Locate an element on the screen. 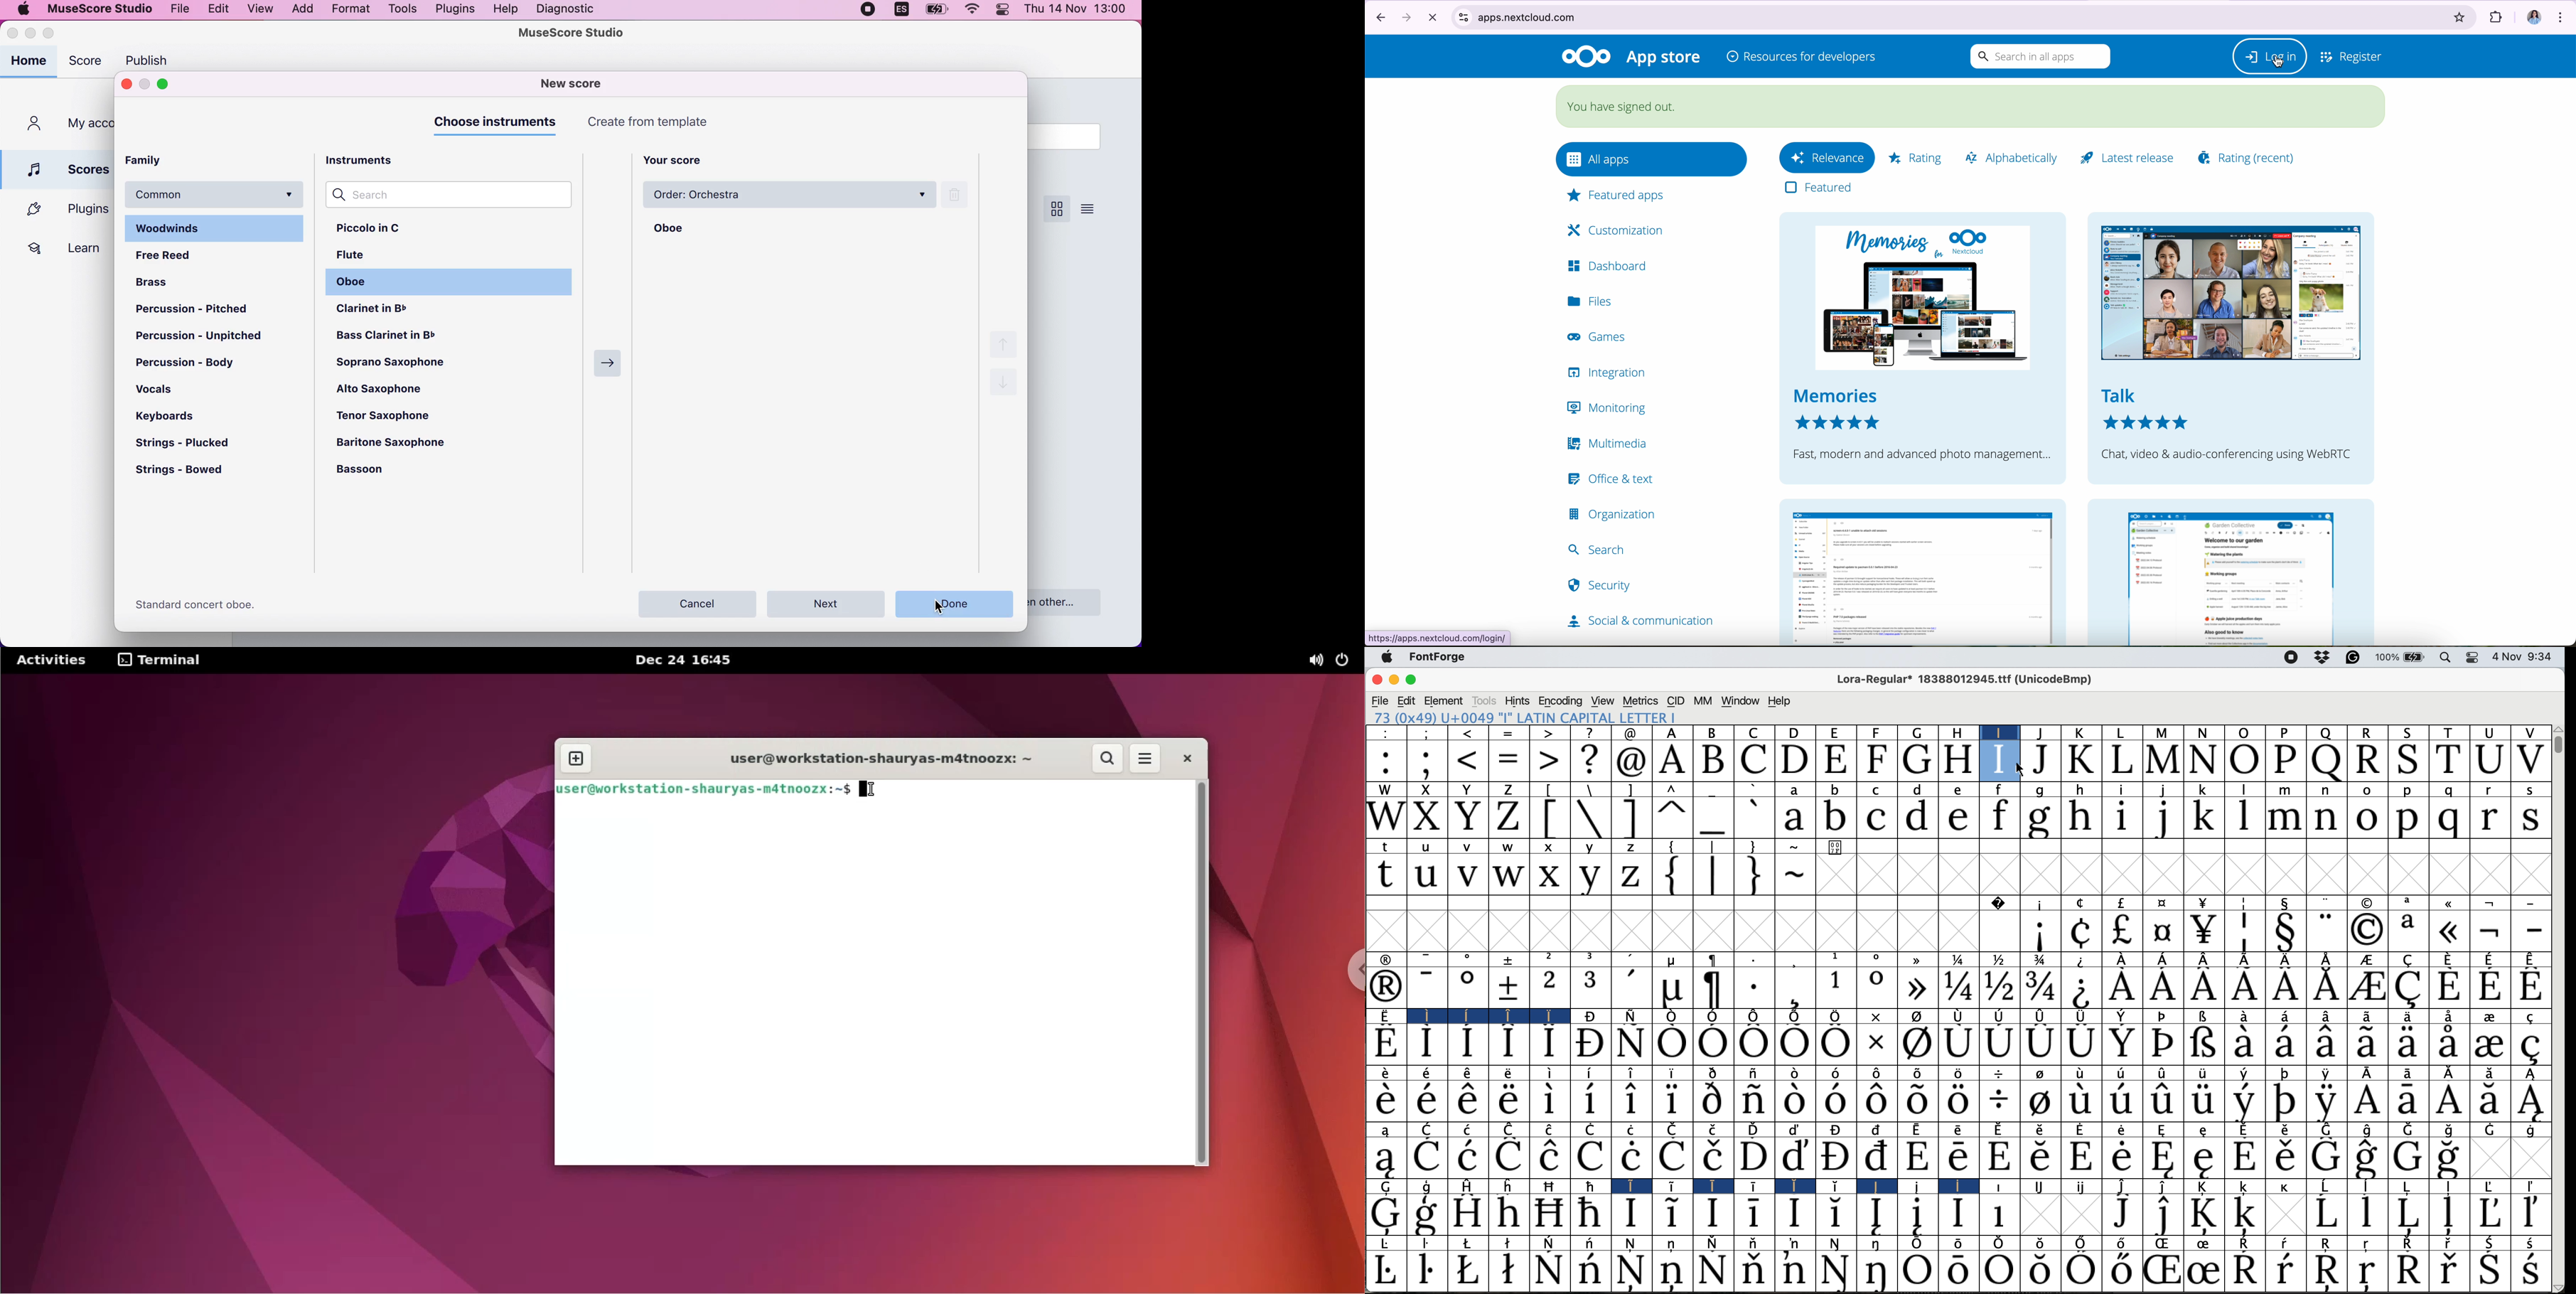 This screenshot has height=1316, width=2576. Symbol is located at coordinates (2368, 988).